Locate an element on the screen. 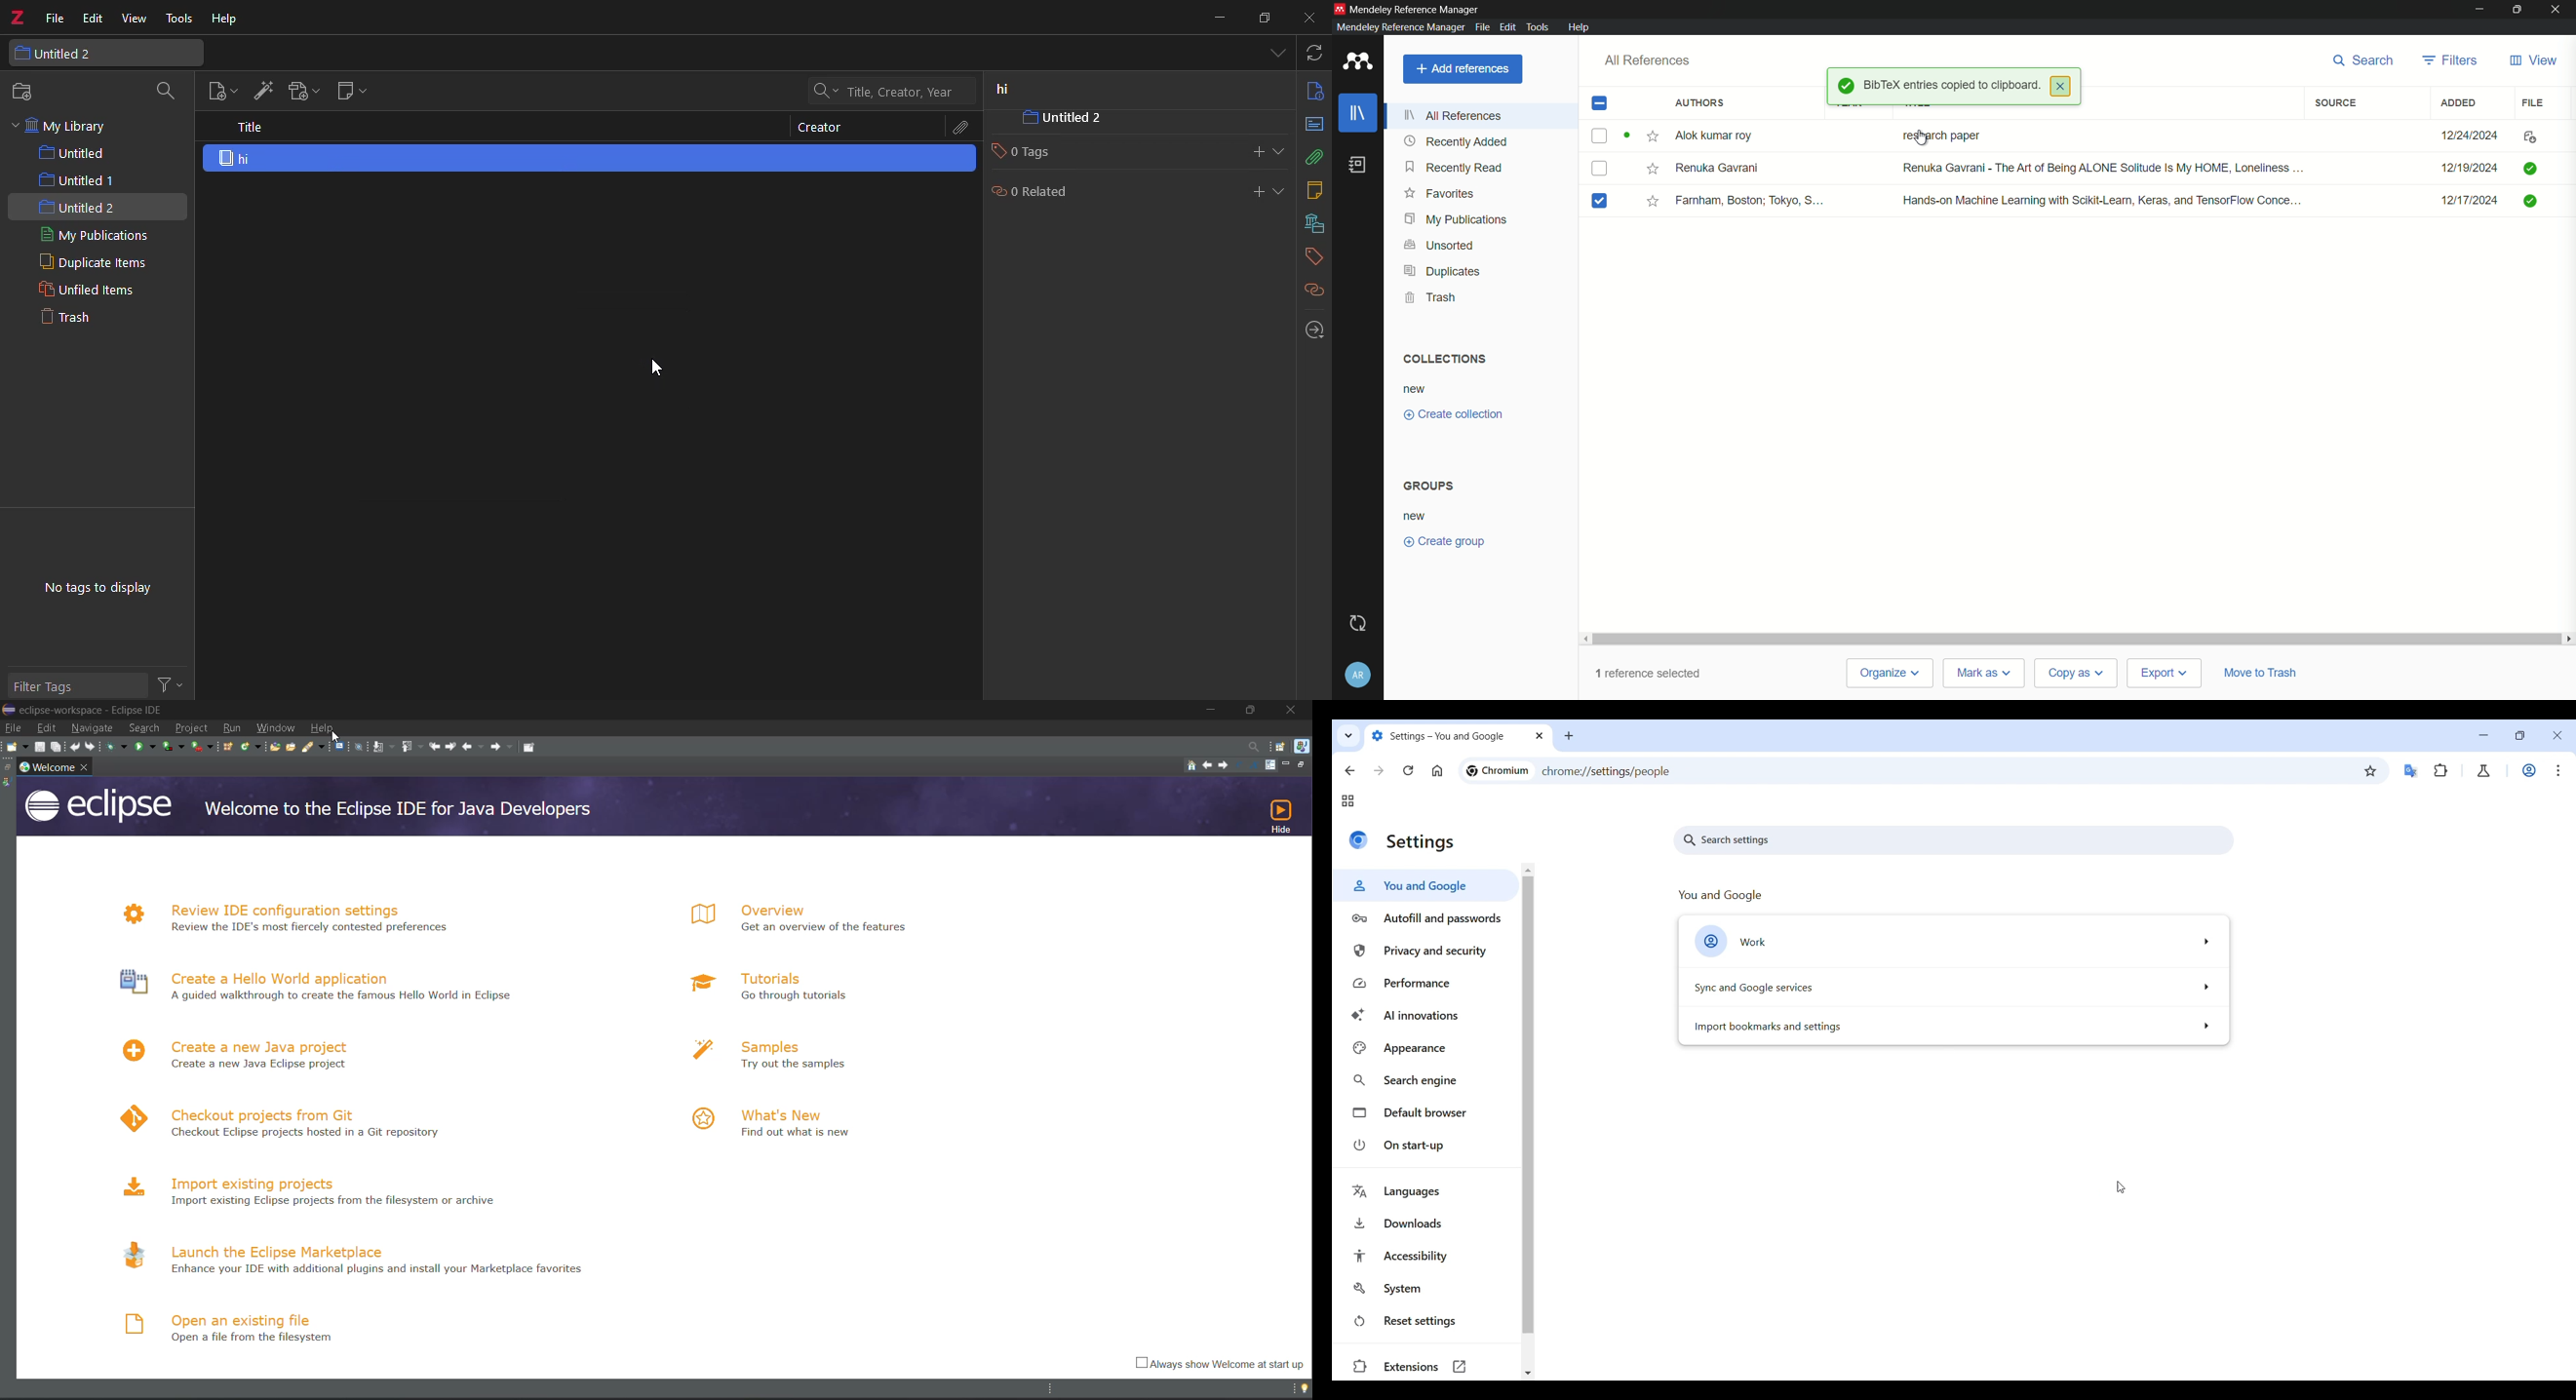 The width and height of the screenshot is (2576, 1400). File is located at coordinates (2535, 135).